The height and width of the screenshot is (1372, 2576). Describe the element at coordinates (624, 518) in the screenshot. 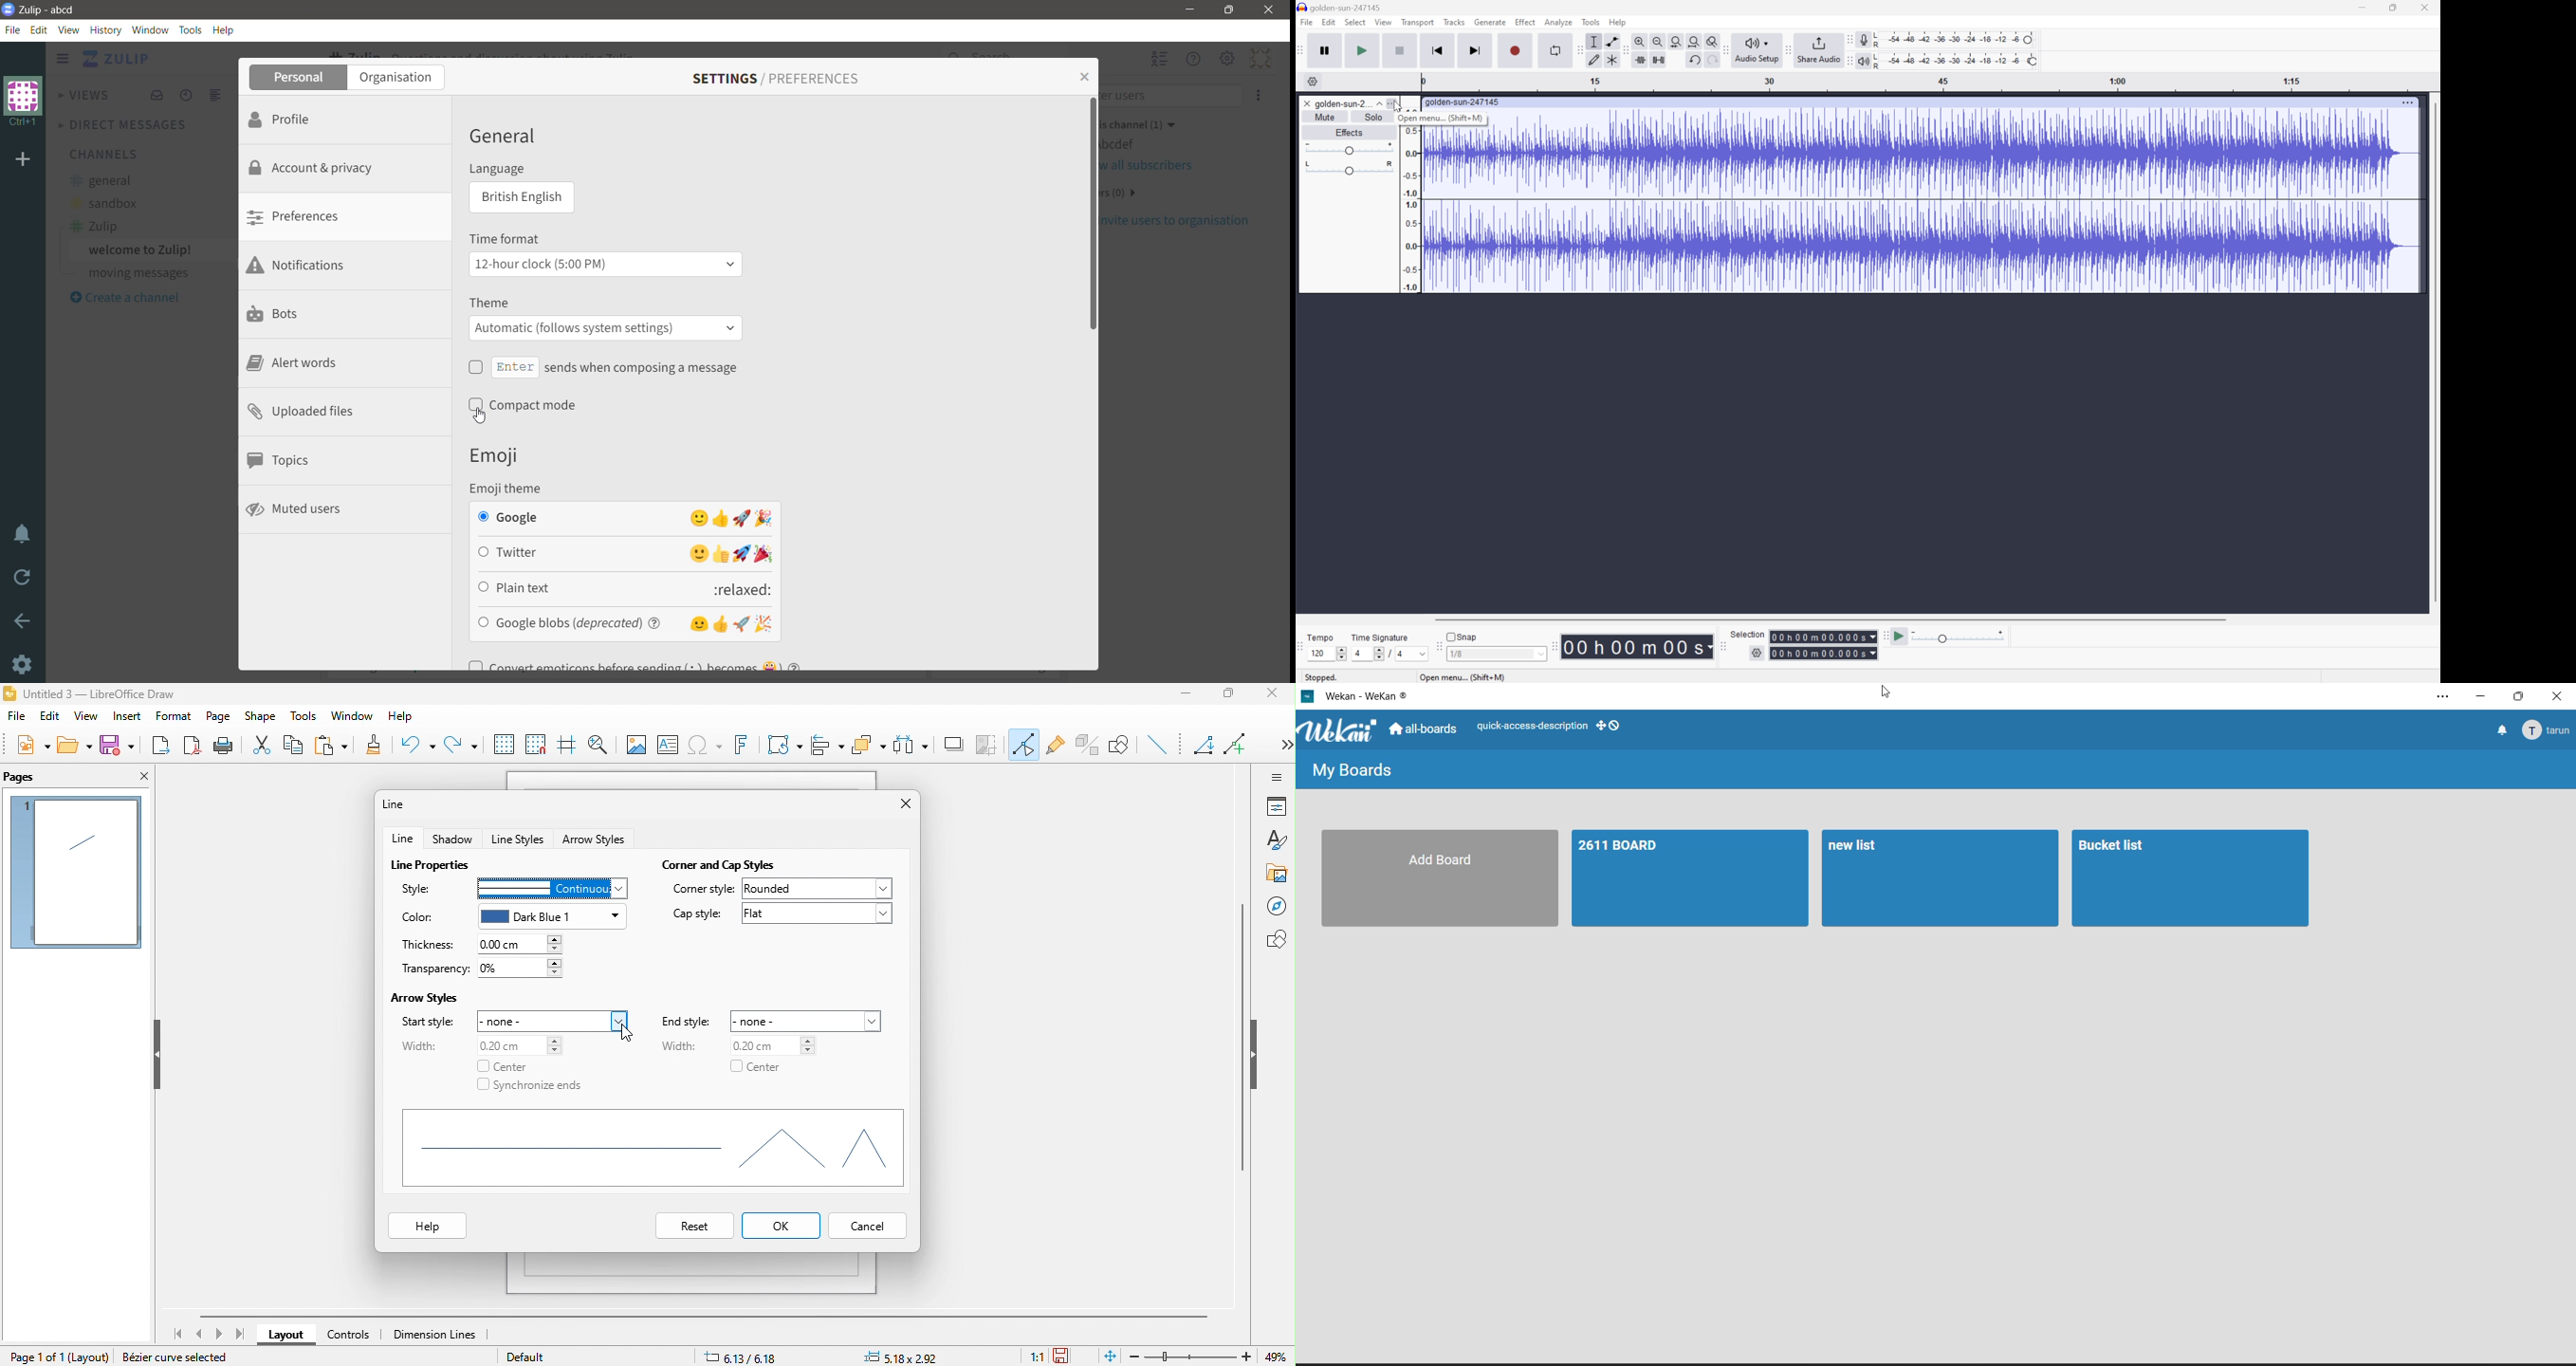

I see `Google` at that location.